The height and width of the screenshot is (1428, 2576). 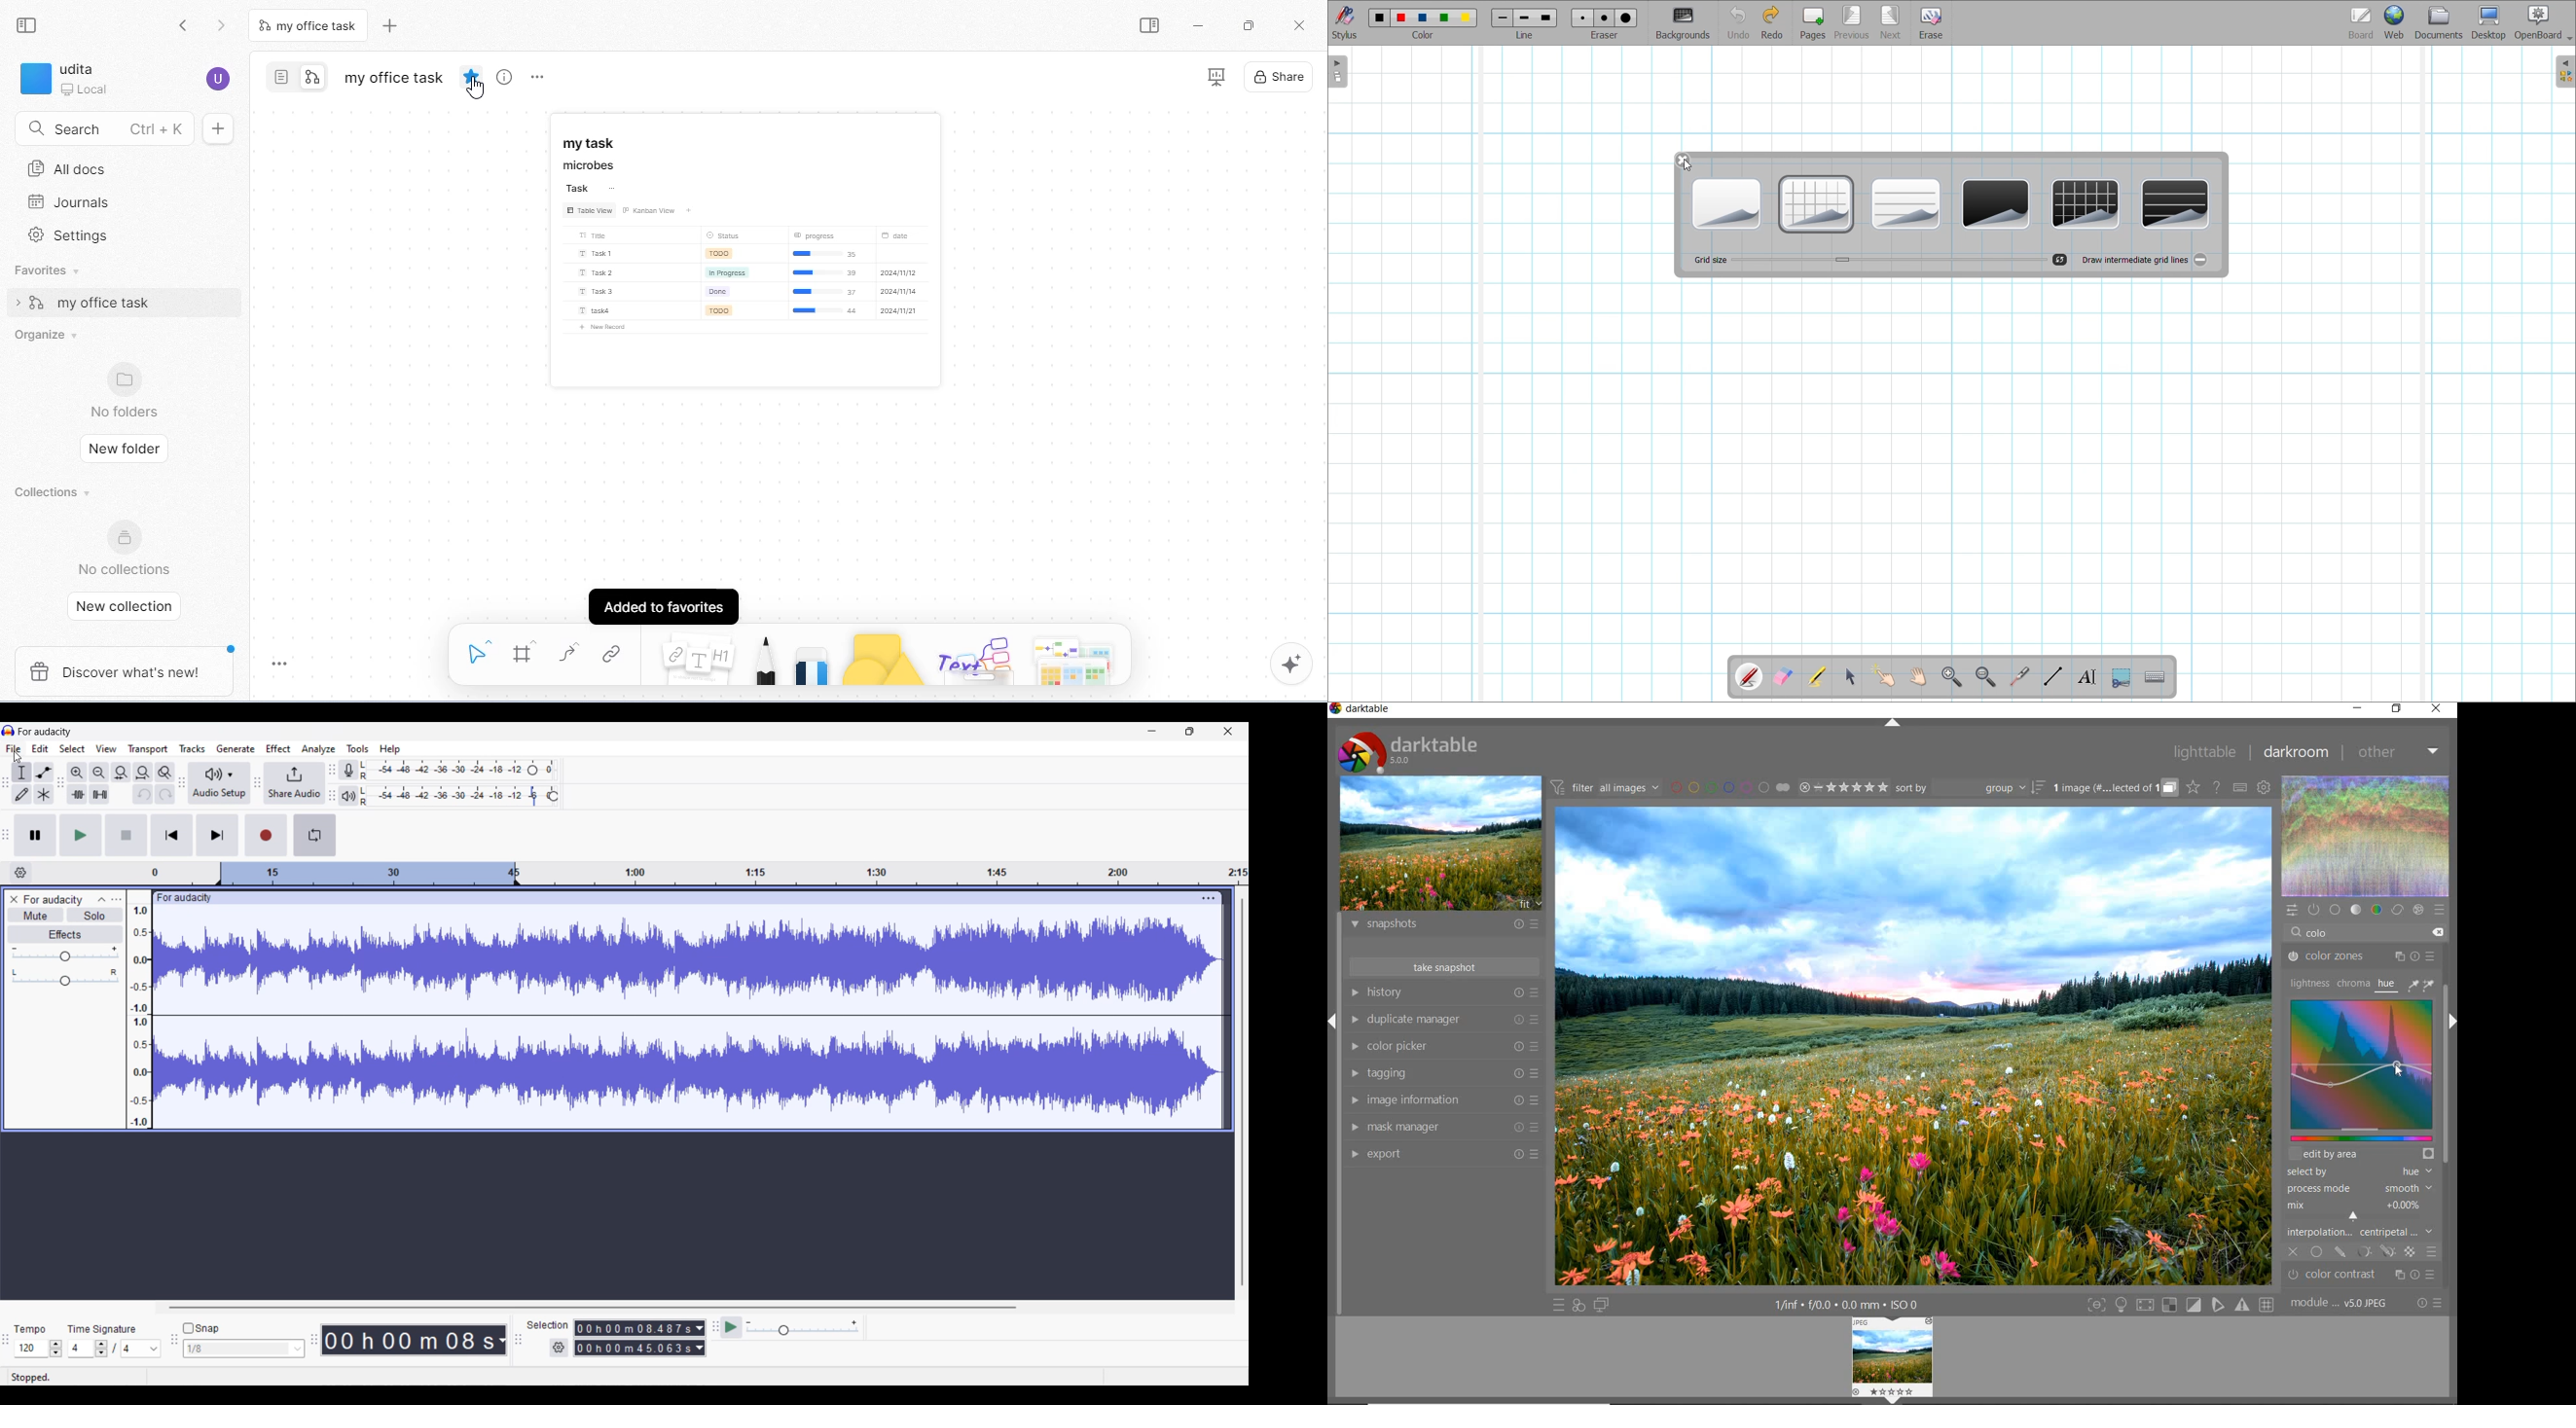 What do you see at coordinates (507, 77) in the screenshot?
I see `view info` at bounding box center [507, 77].